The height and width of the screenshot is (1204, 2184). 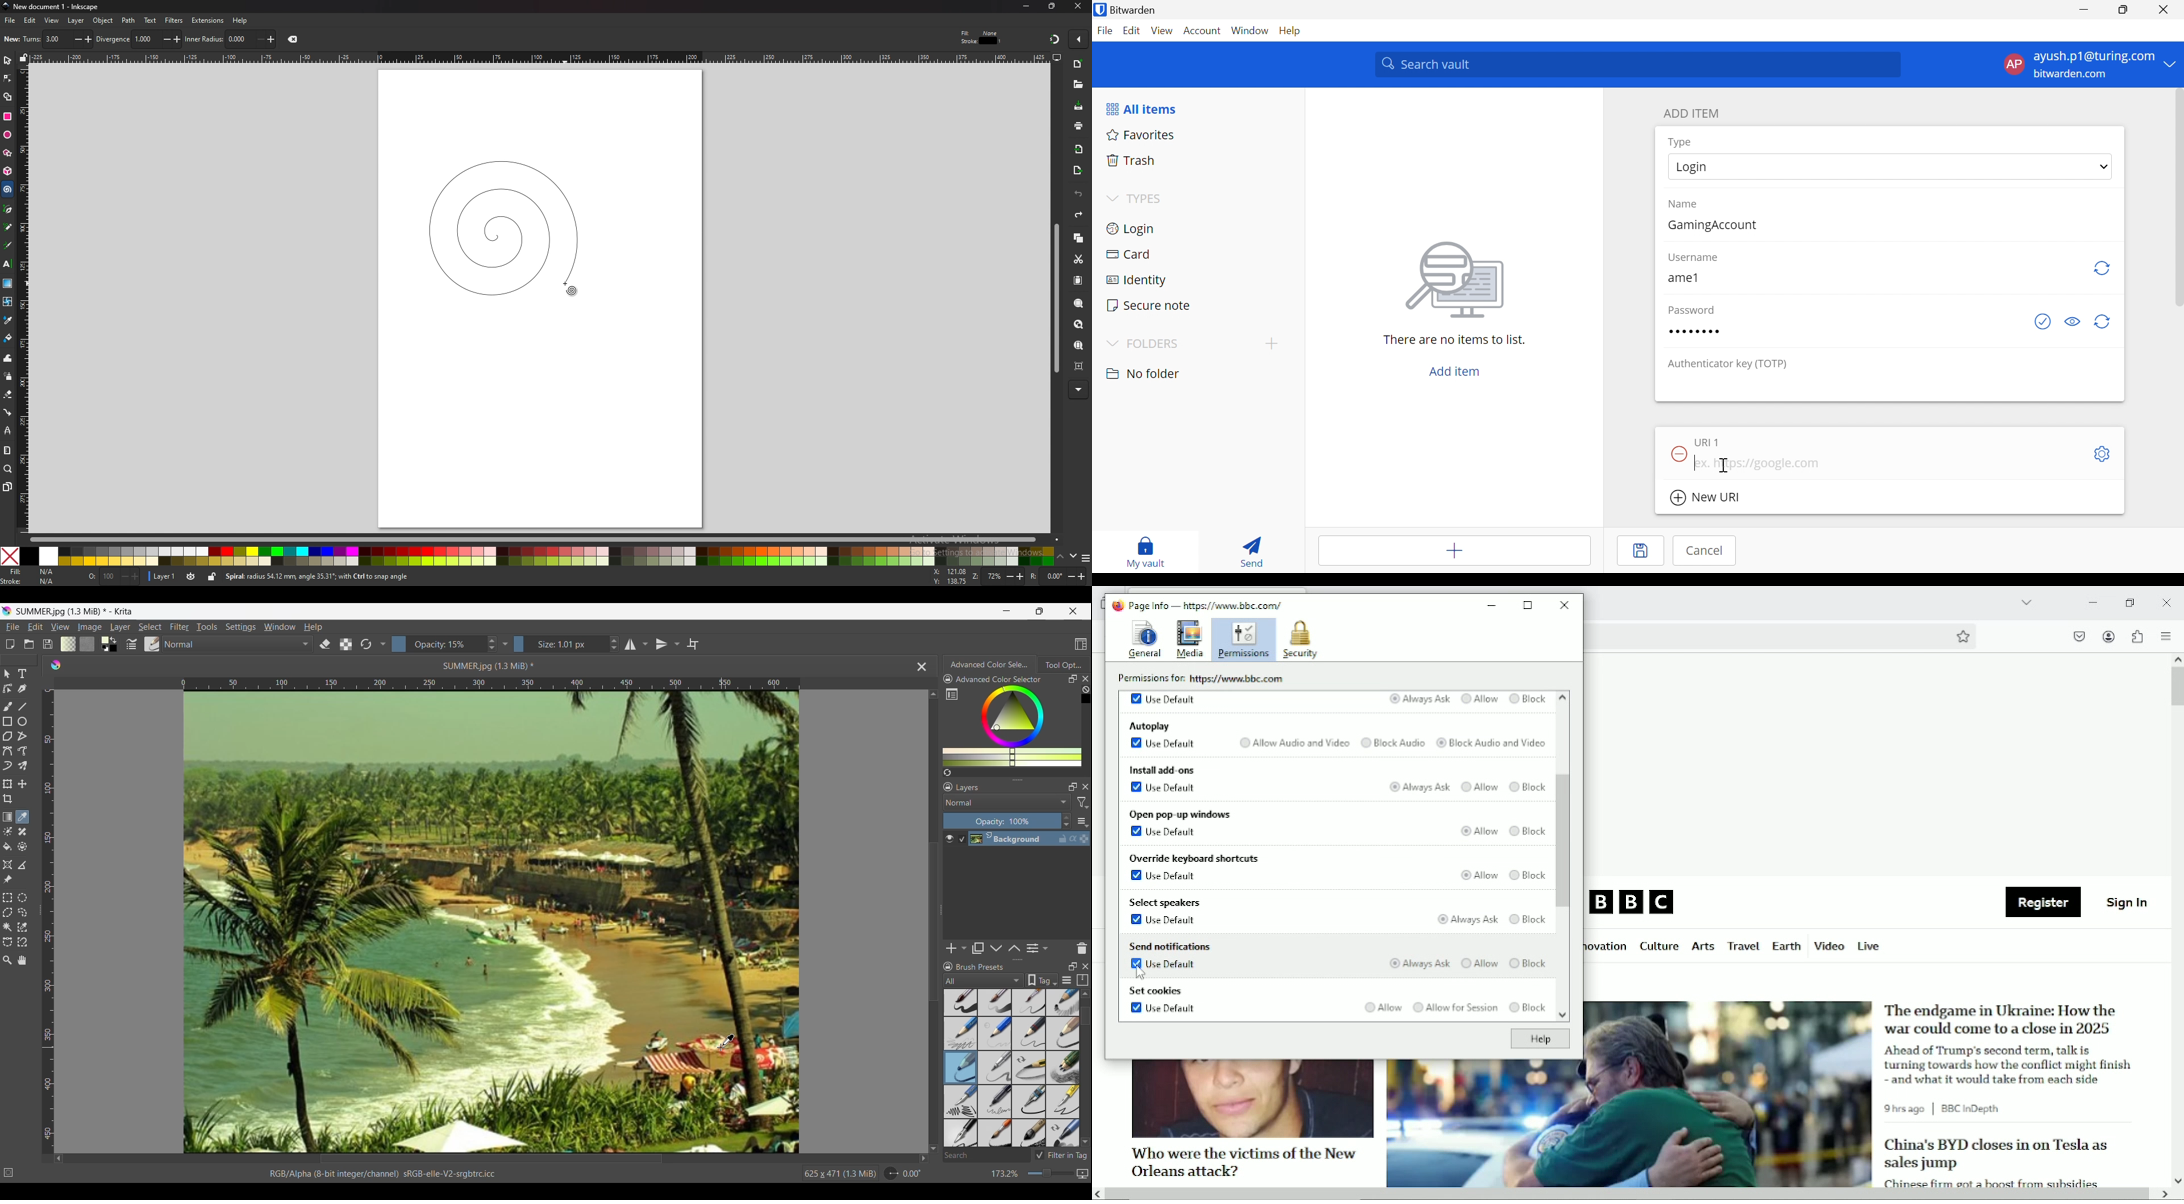 What do you see at coordinates (1144, 550) in the screenshot?
I see `My vault` at bounding box center [1144, 550].